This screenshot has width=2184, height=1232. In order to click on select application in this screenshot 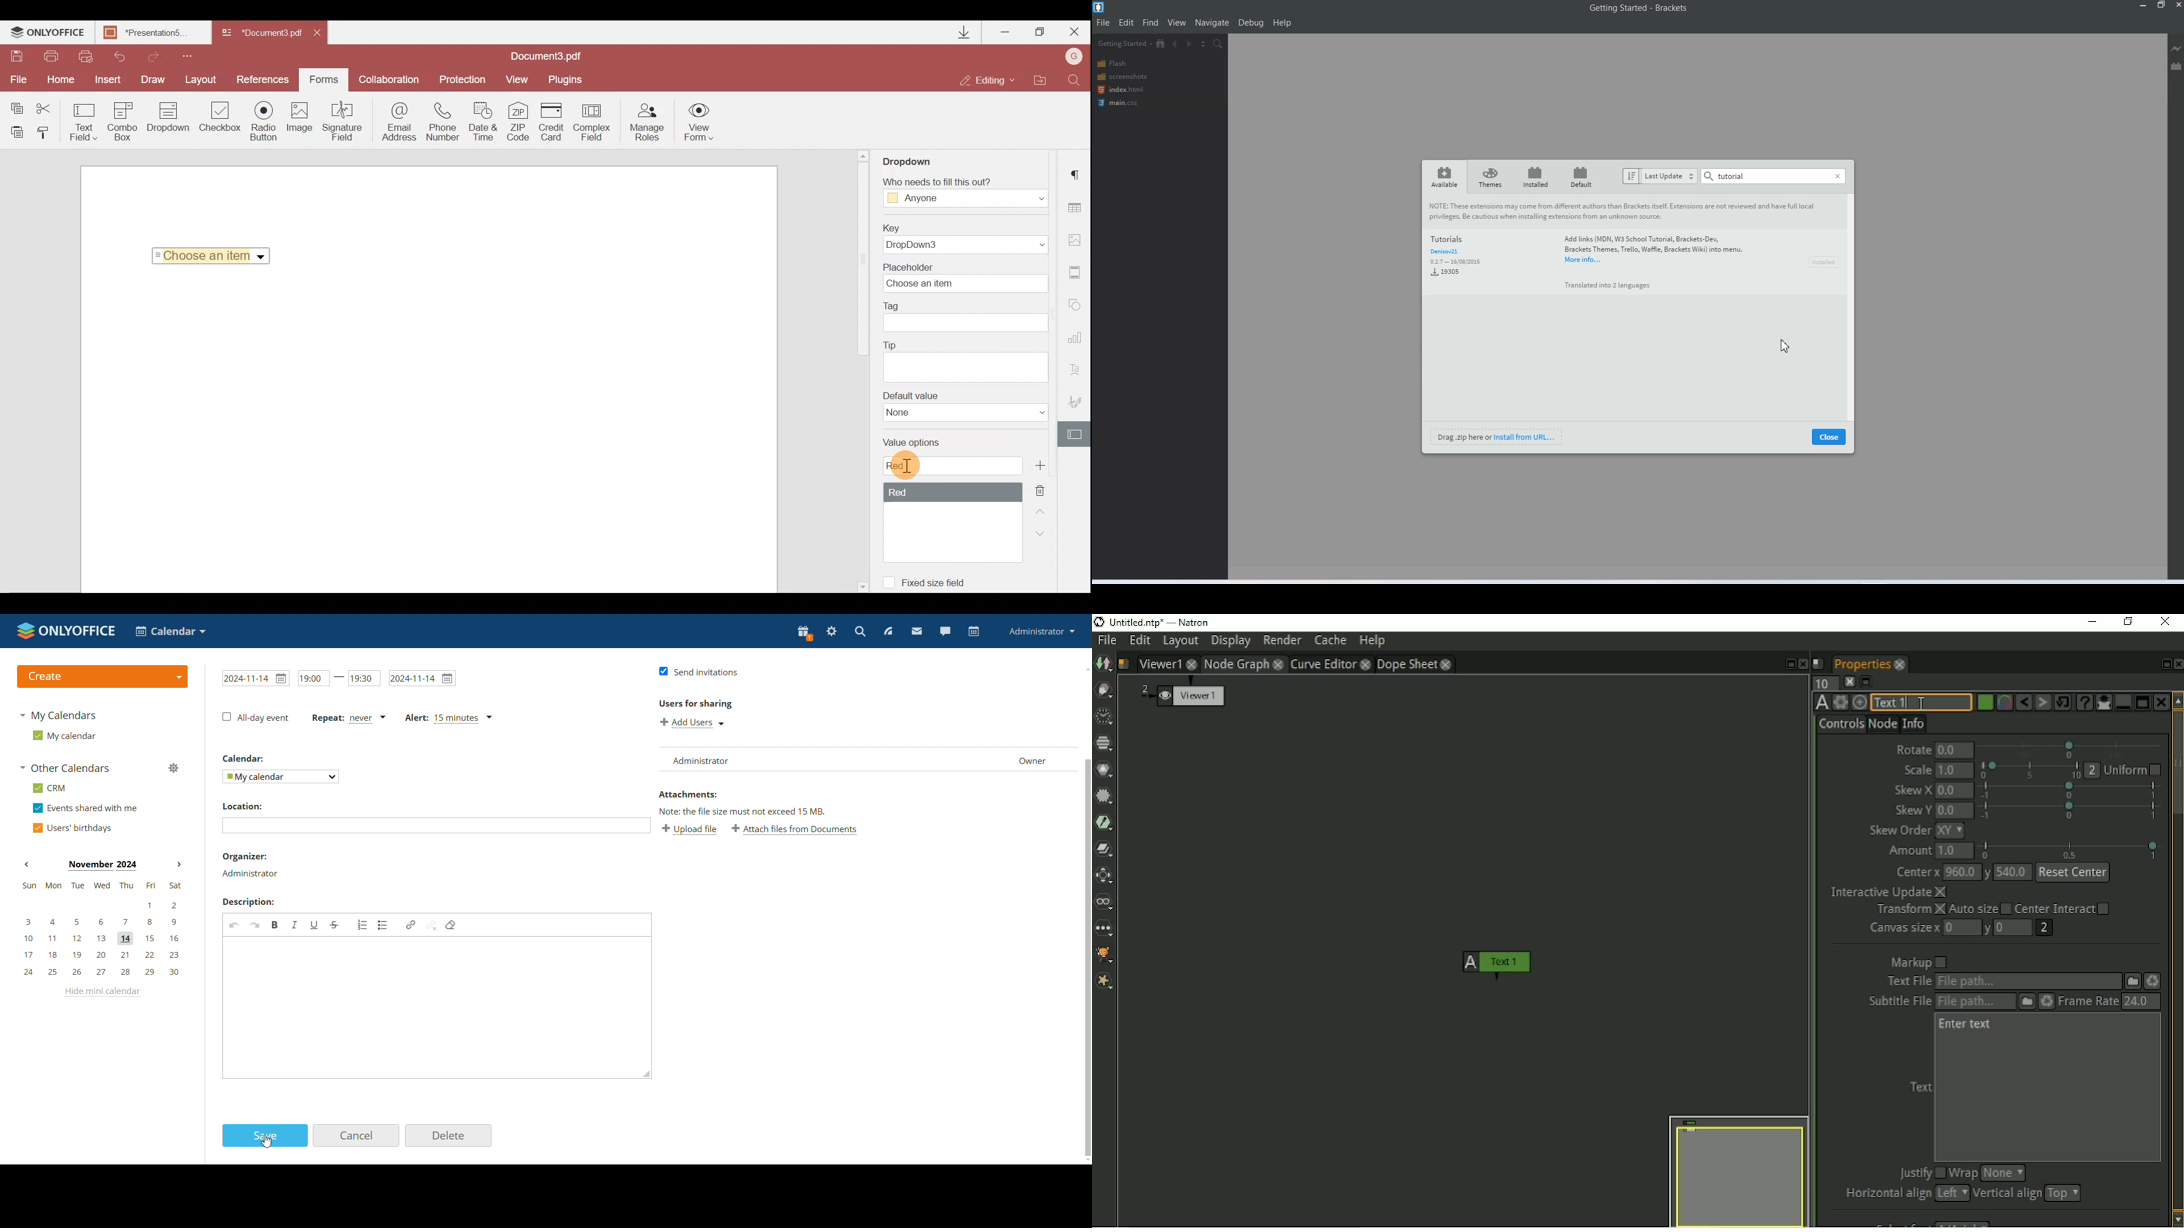, I will do `click(171, 631)`.